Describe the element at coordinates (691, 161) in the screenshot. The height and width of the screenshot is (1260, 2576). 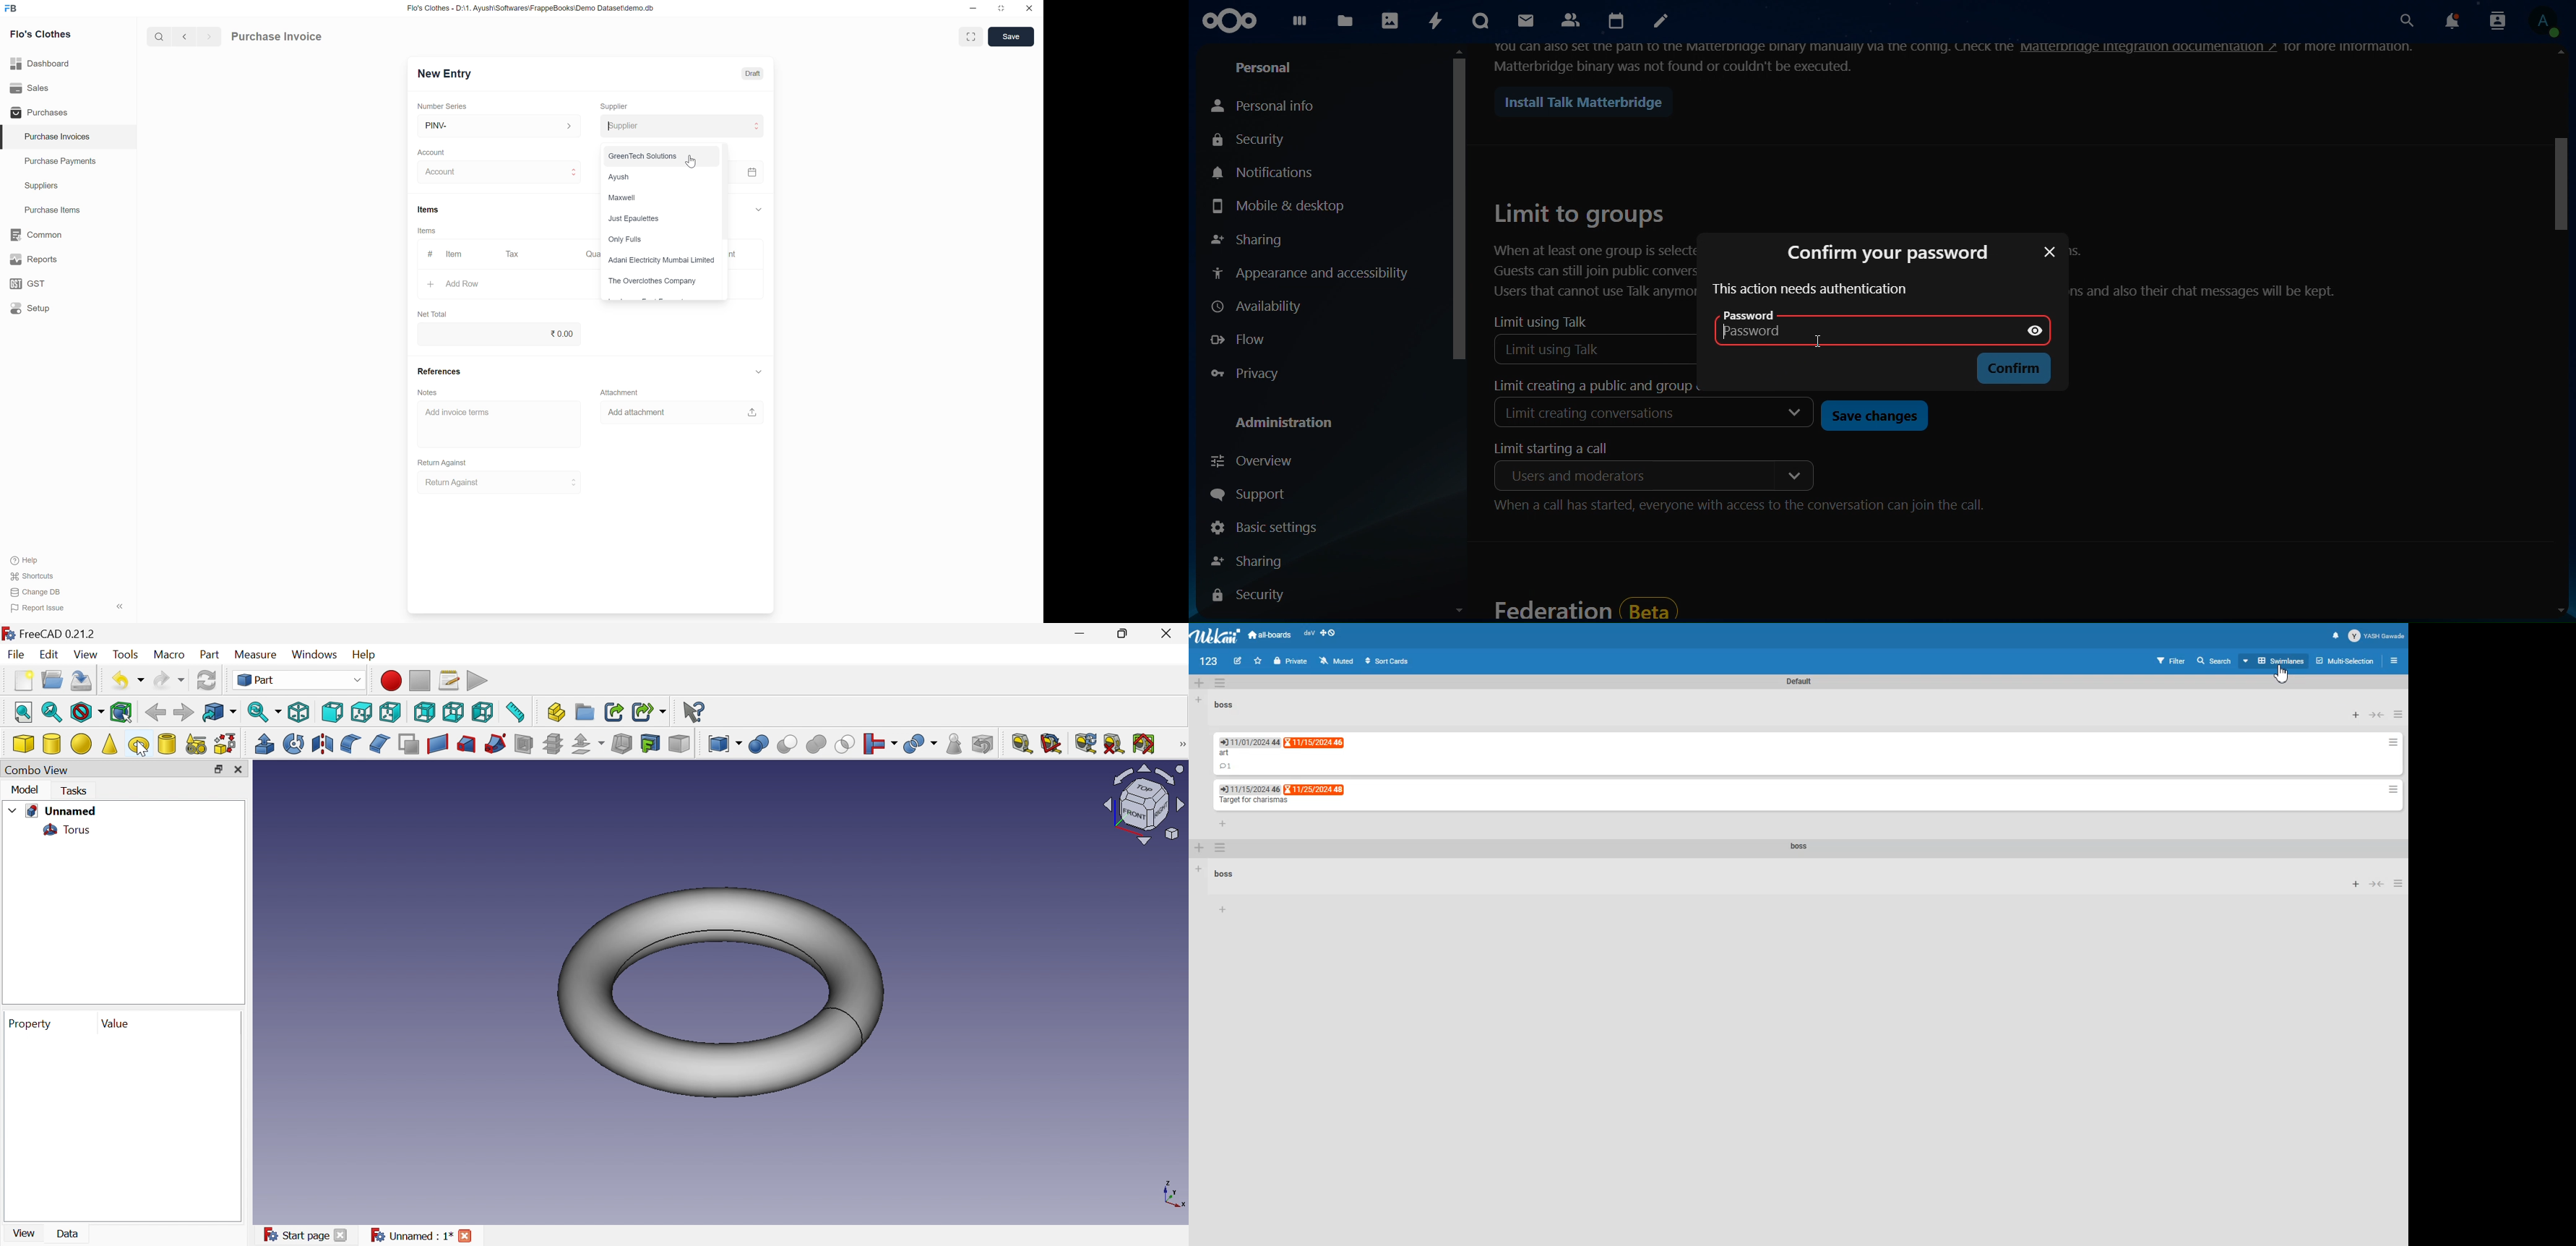
I see `Cursor` at that location.